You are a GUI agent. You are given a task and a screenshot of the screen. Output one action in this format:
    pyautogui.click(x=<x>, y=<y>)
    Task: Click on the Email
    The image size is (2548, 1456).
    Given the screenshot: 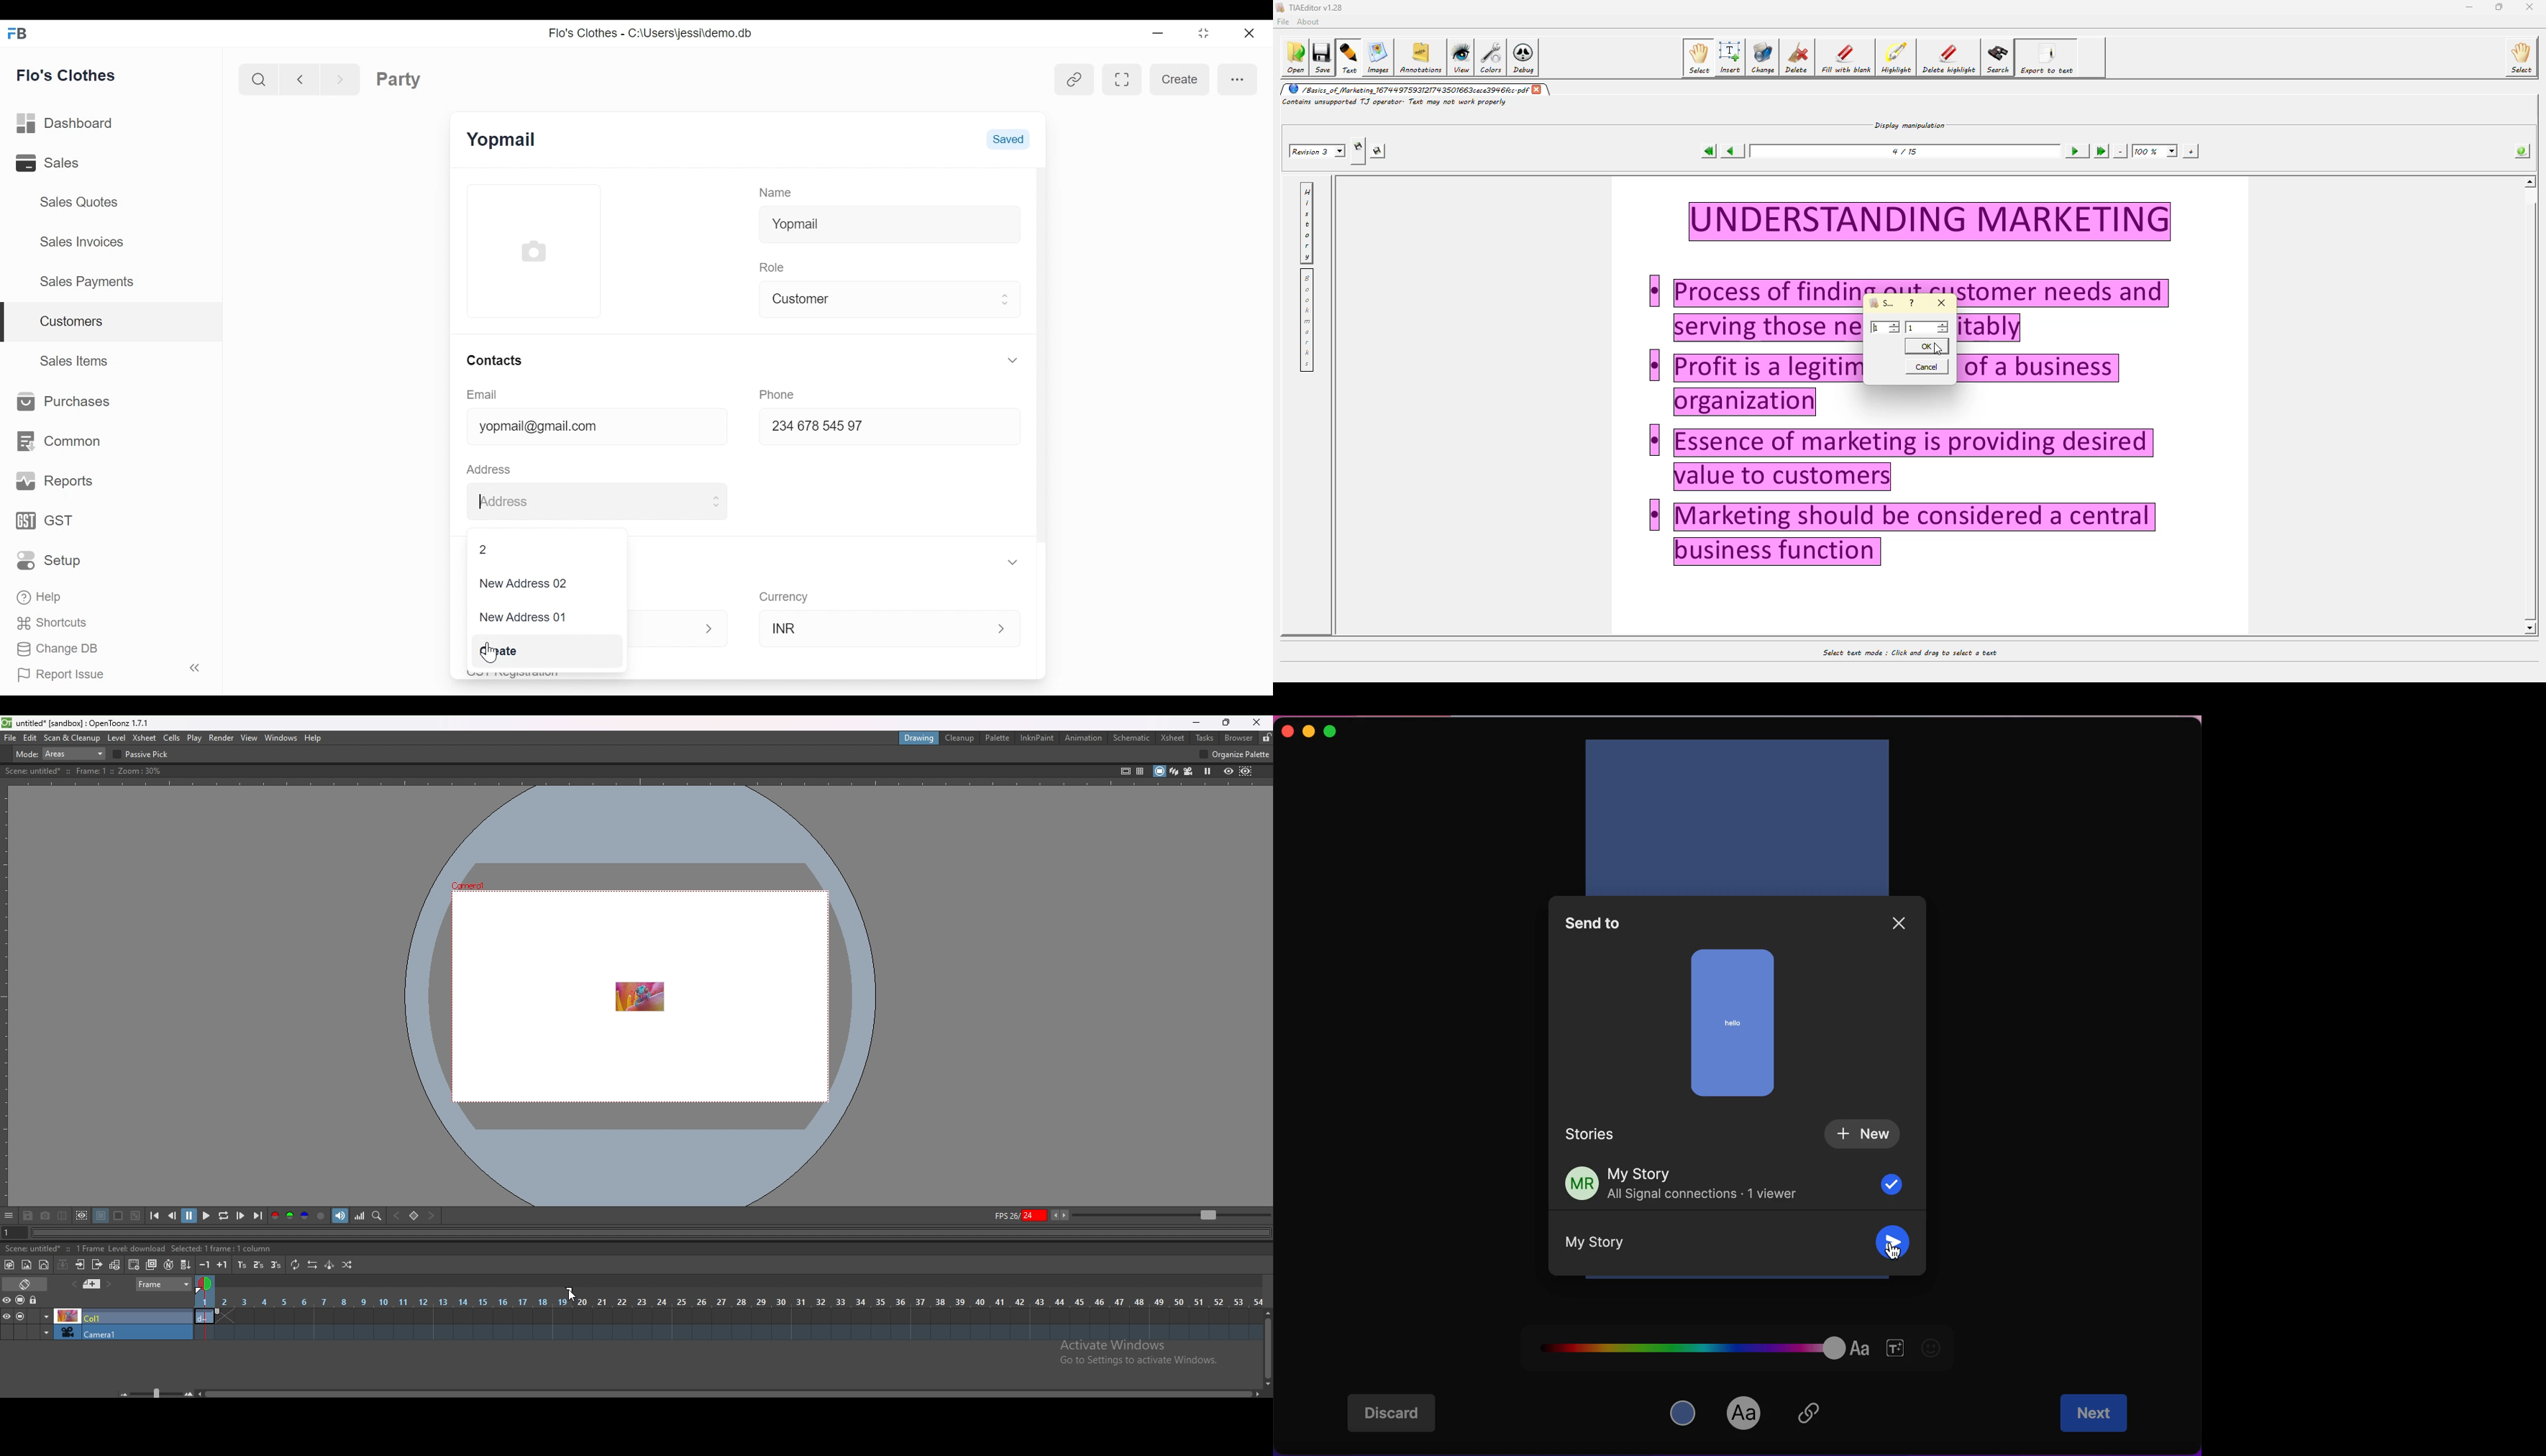 What is the action you would take?
    pyautogui.click(x=482, y=395)
    